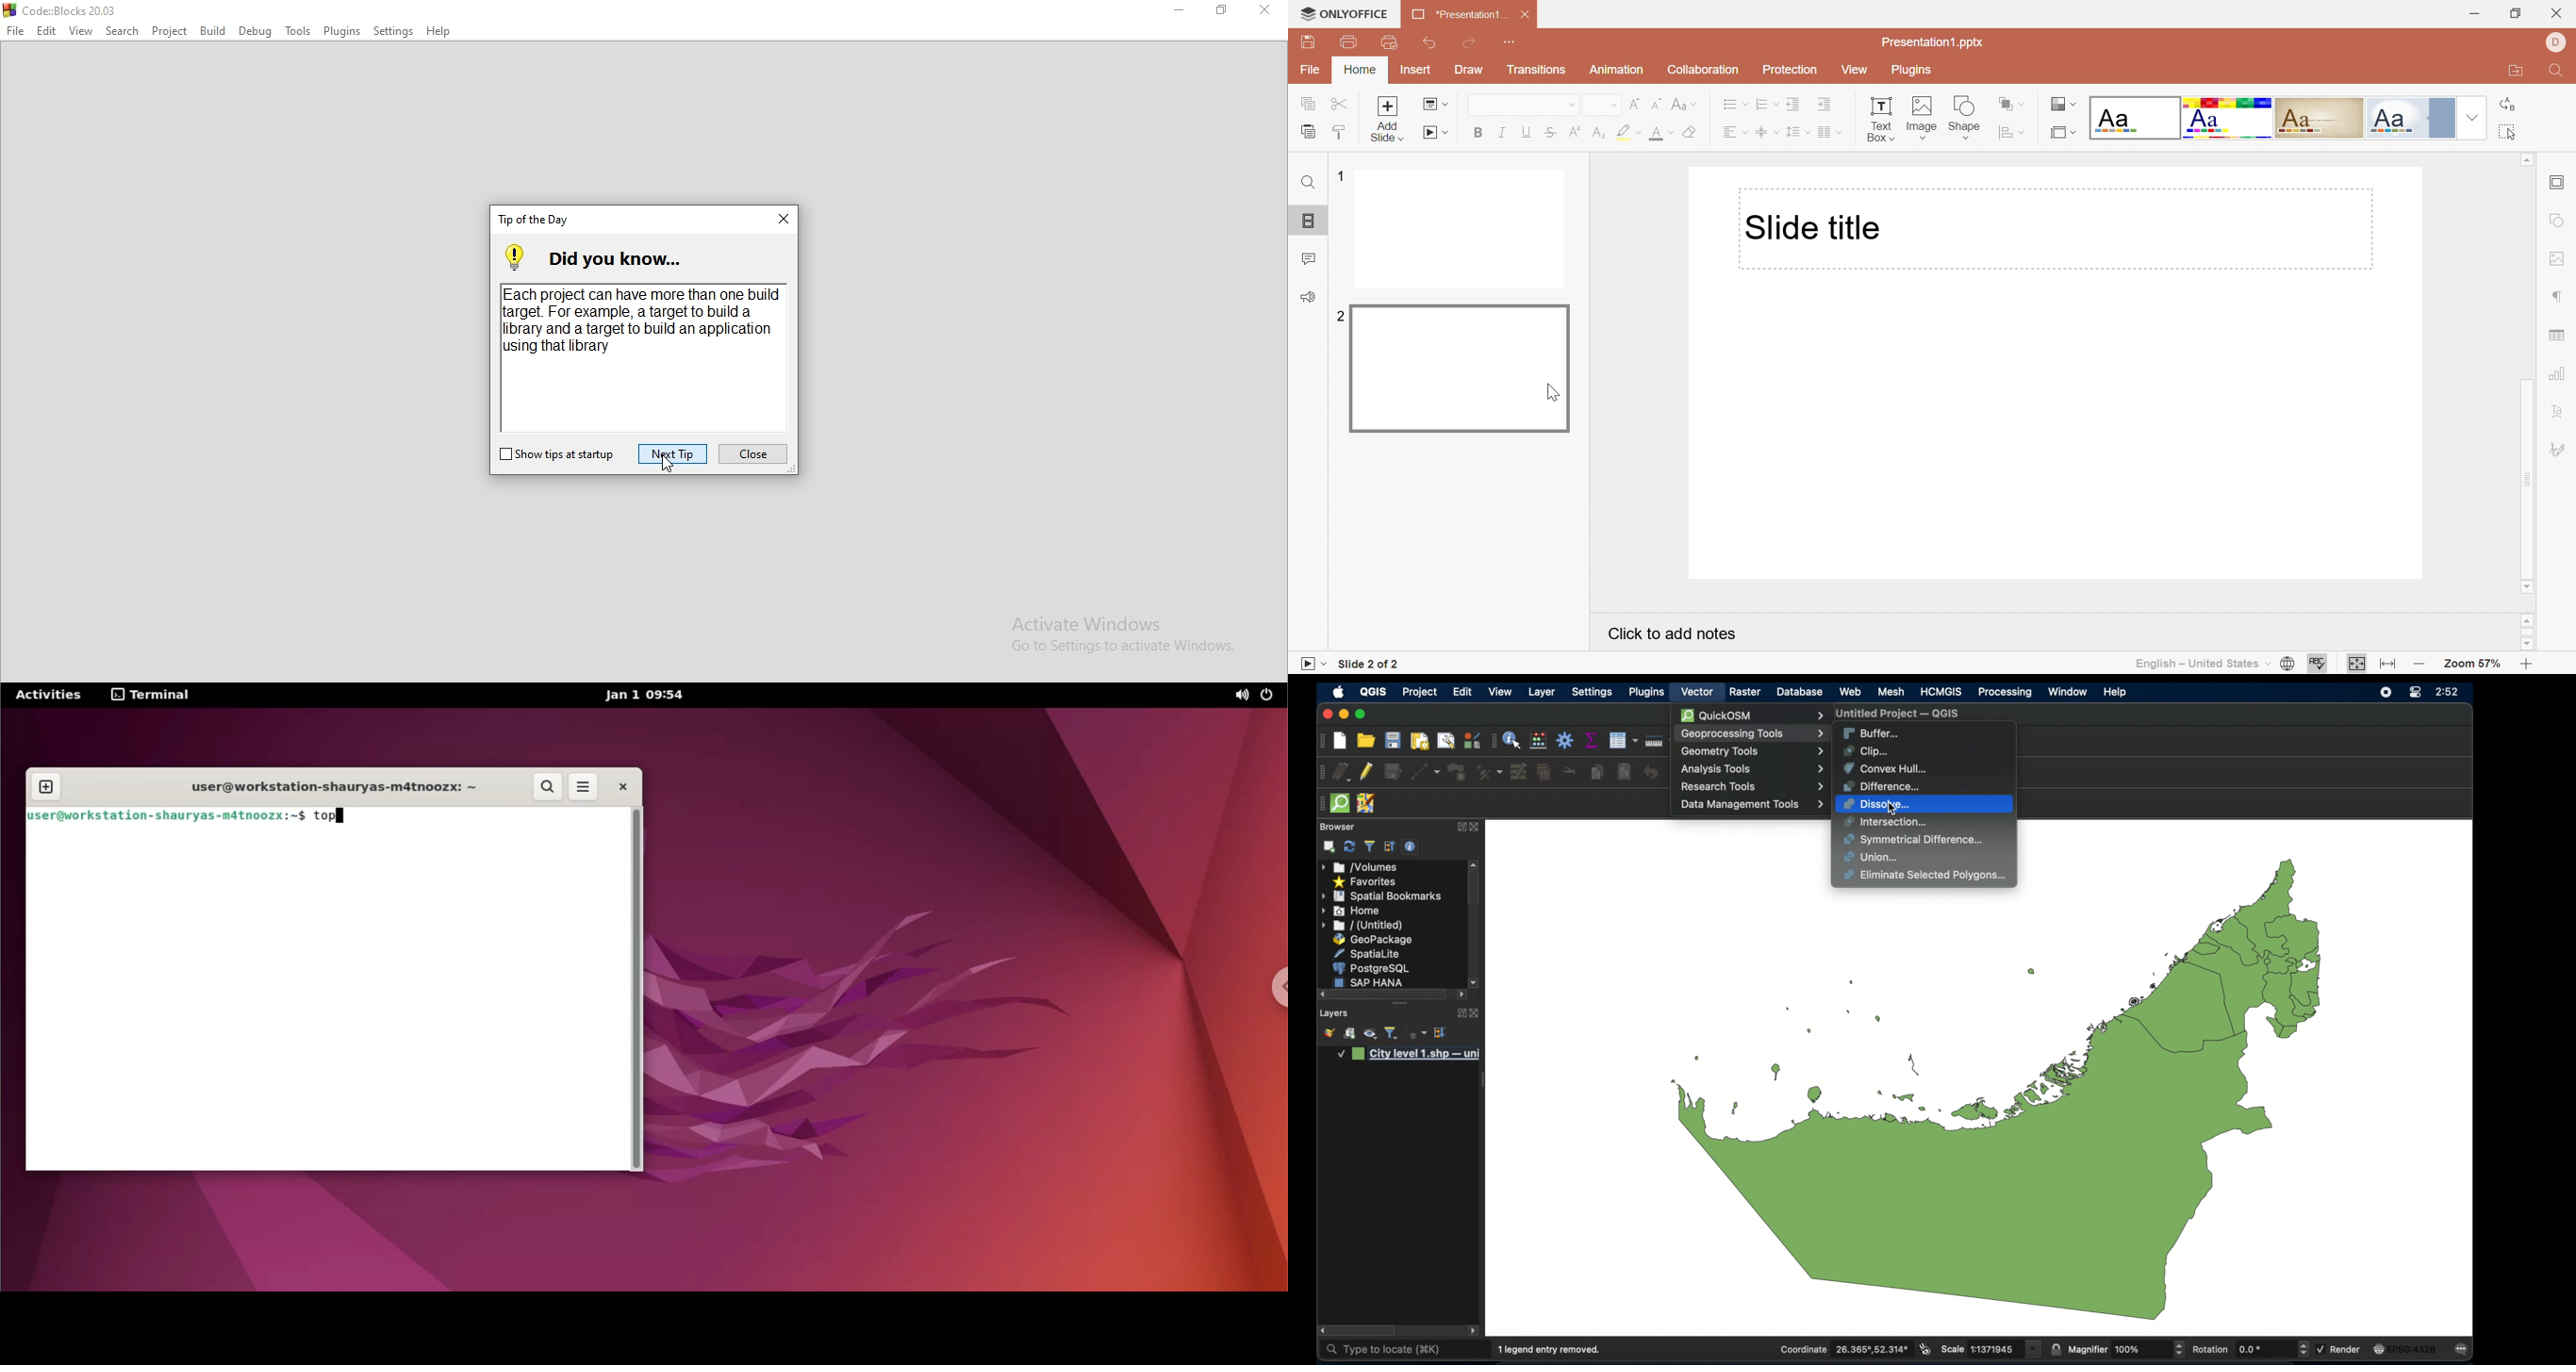 This screenshot has width=2576, height=1372. Describe the element at coordinates (1487, 772) in the screenshot. I see `vertes tool` at that location.